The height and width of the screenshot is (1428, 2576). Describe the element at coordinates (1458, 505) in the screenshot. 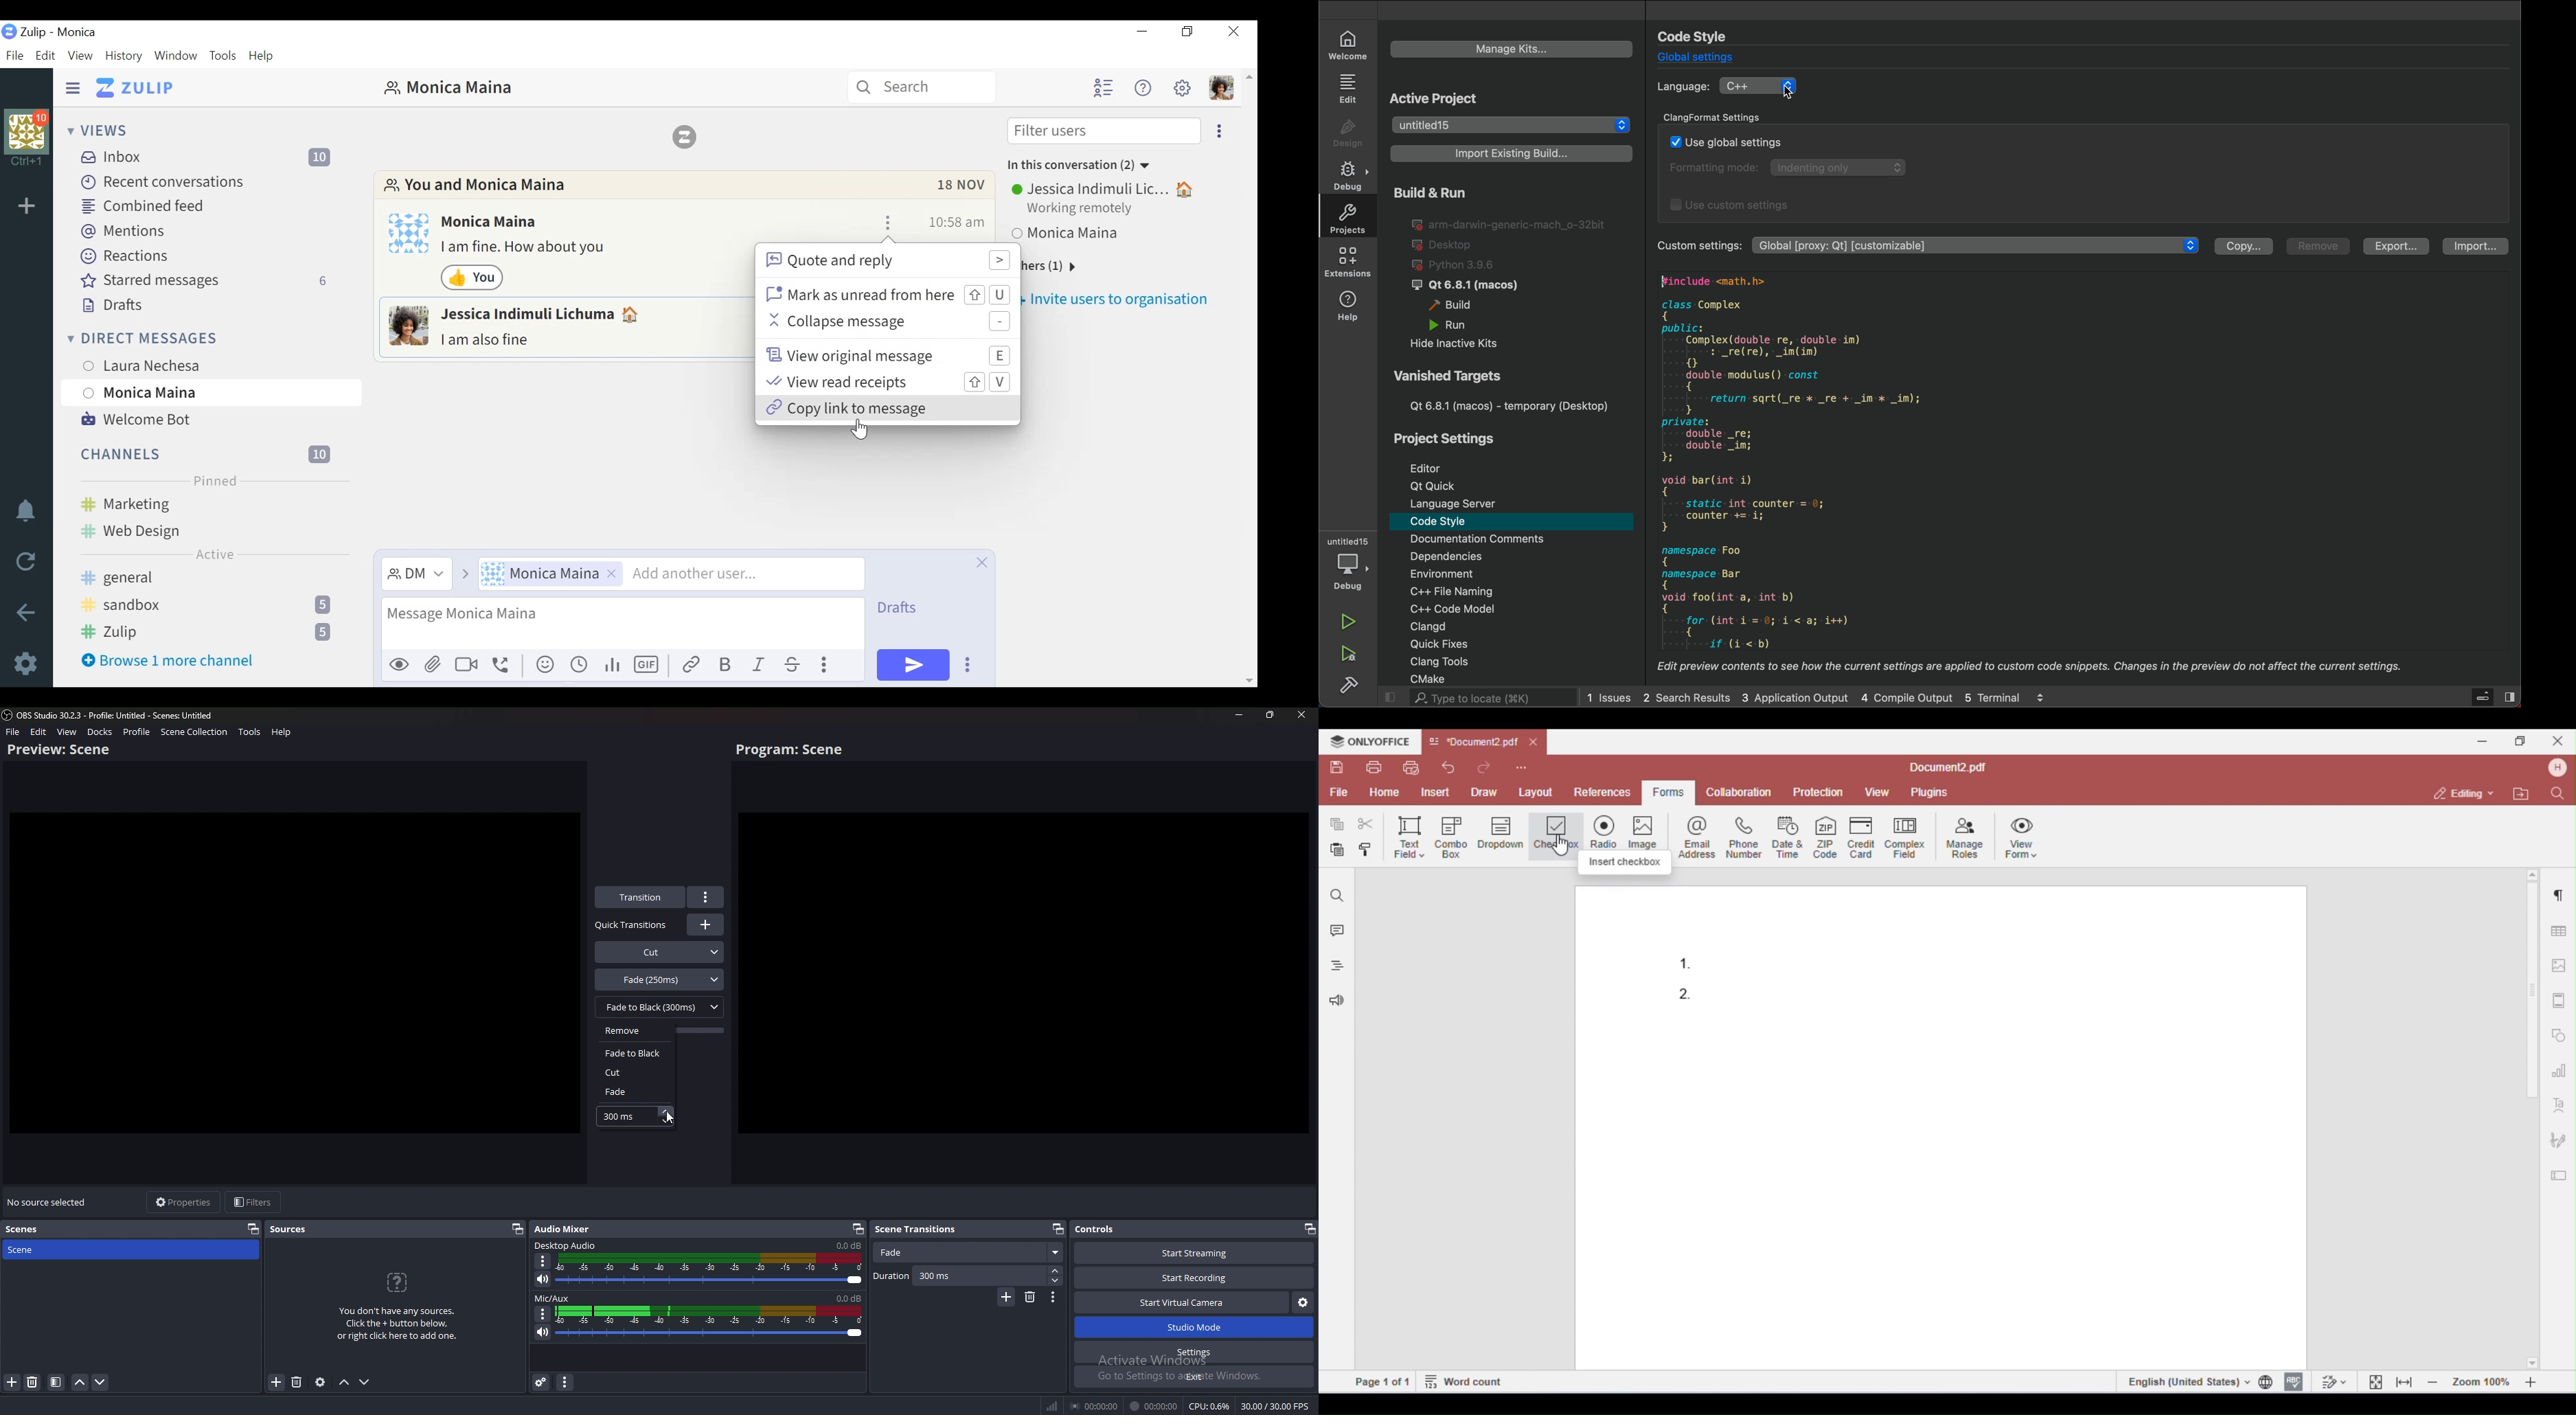

I see `language server` at that location.